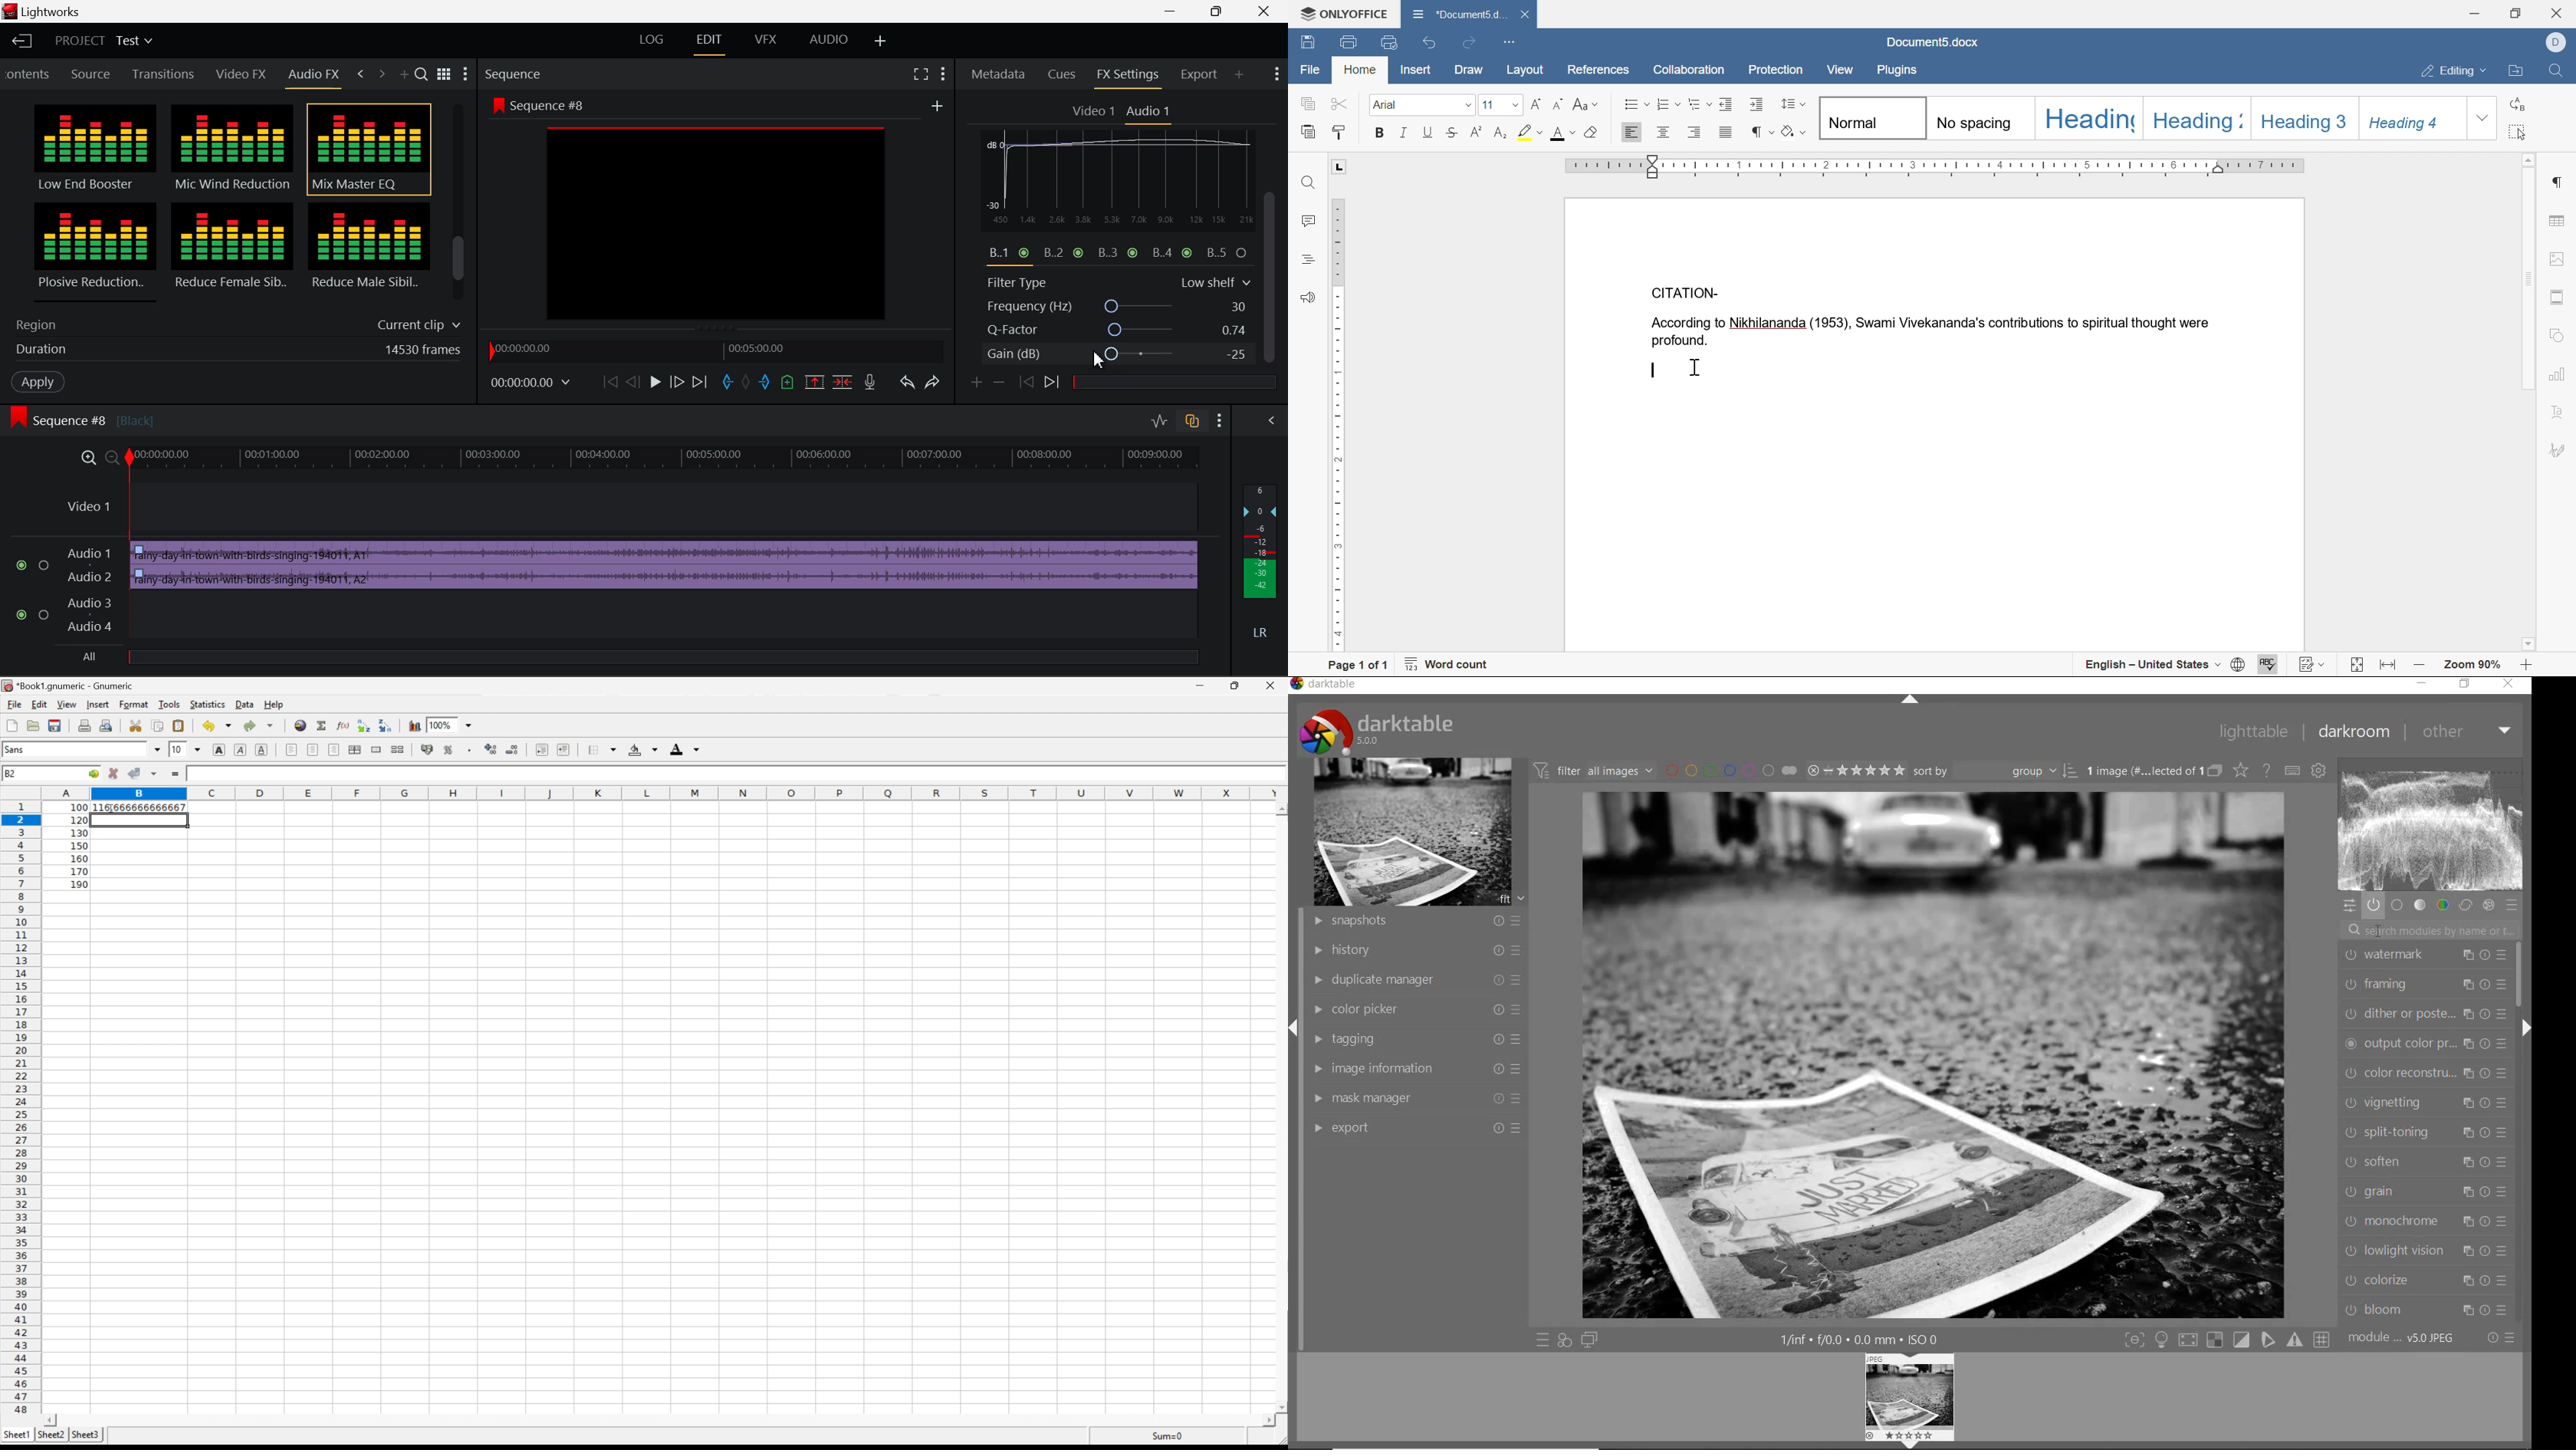 The image size is (2576, 1456). I want to click on justified, so click(1725, 131).